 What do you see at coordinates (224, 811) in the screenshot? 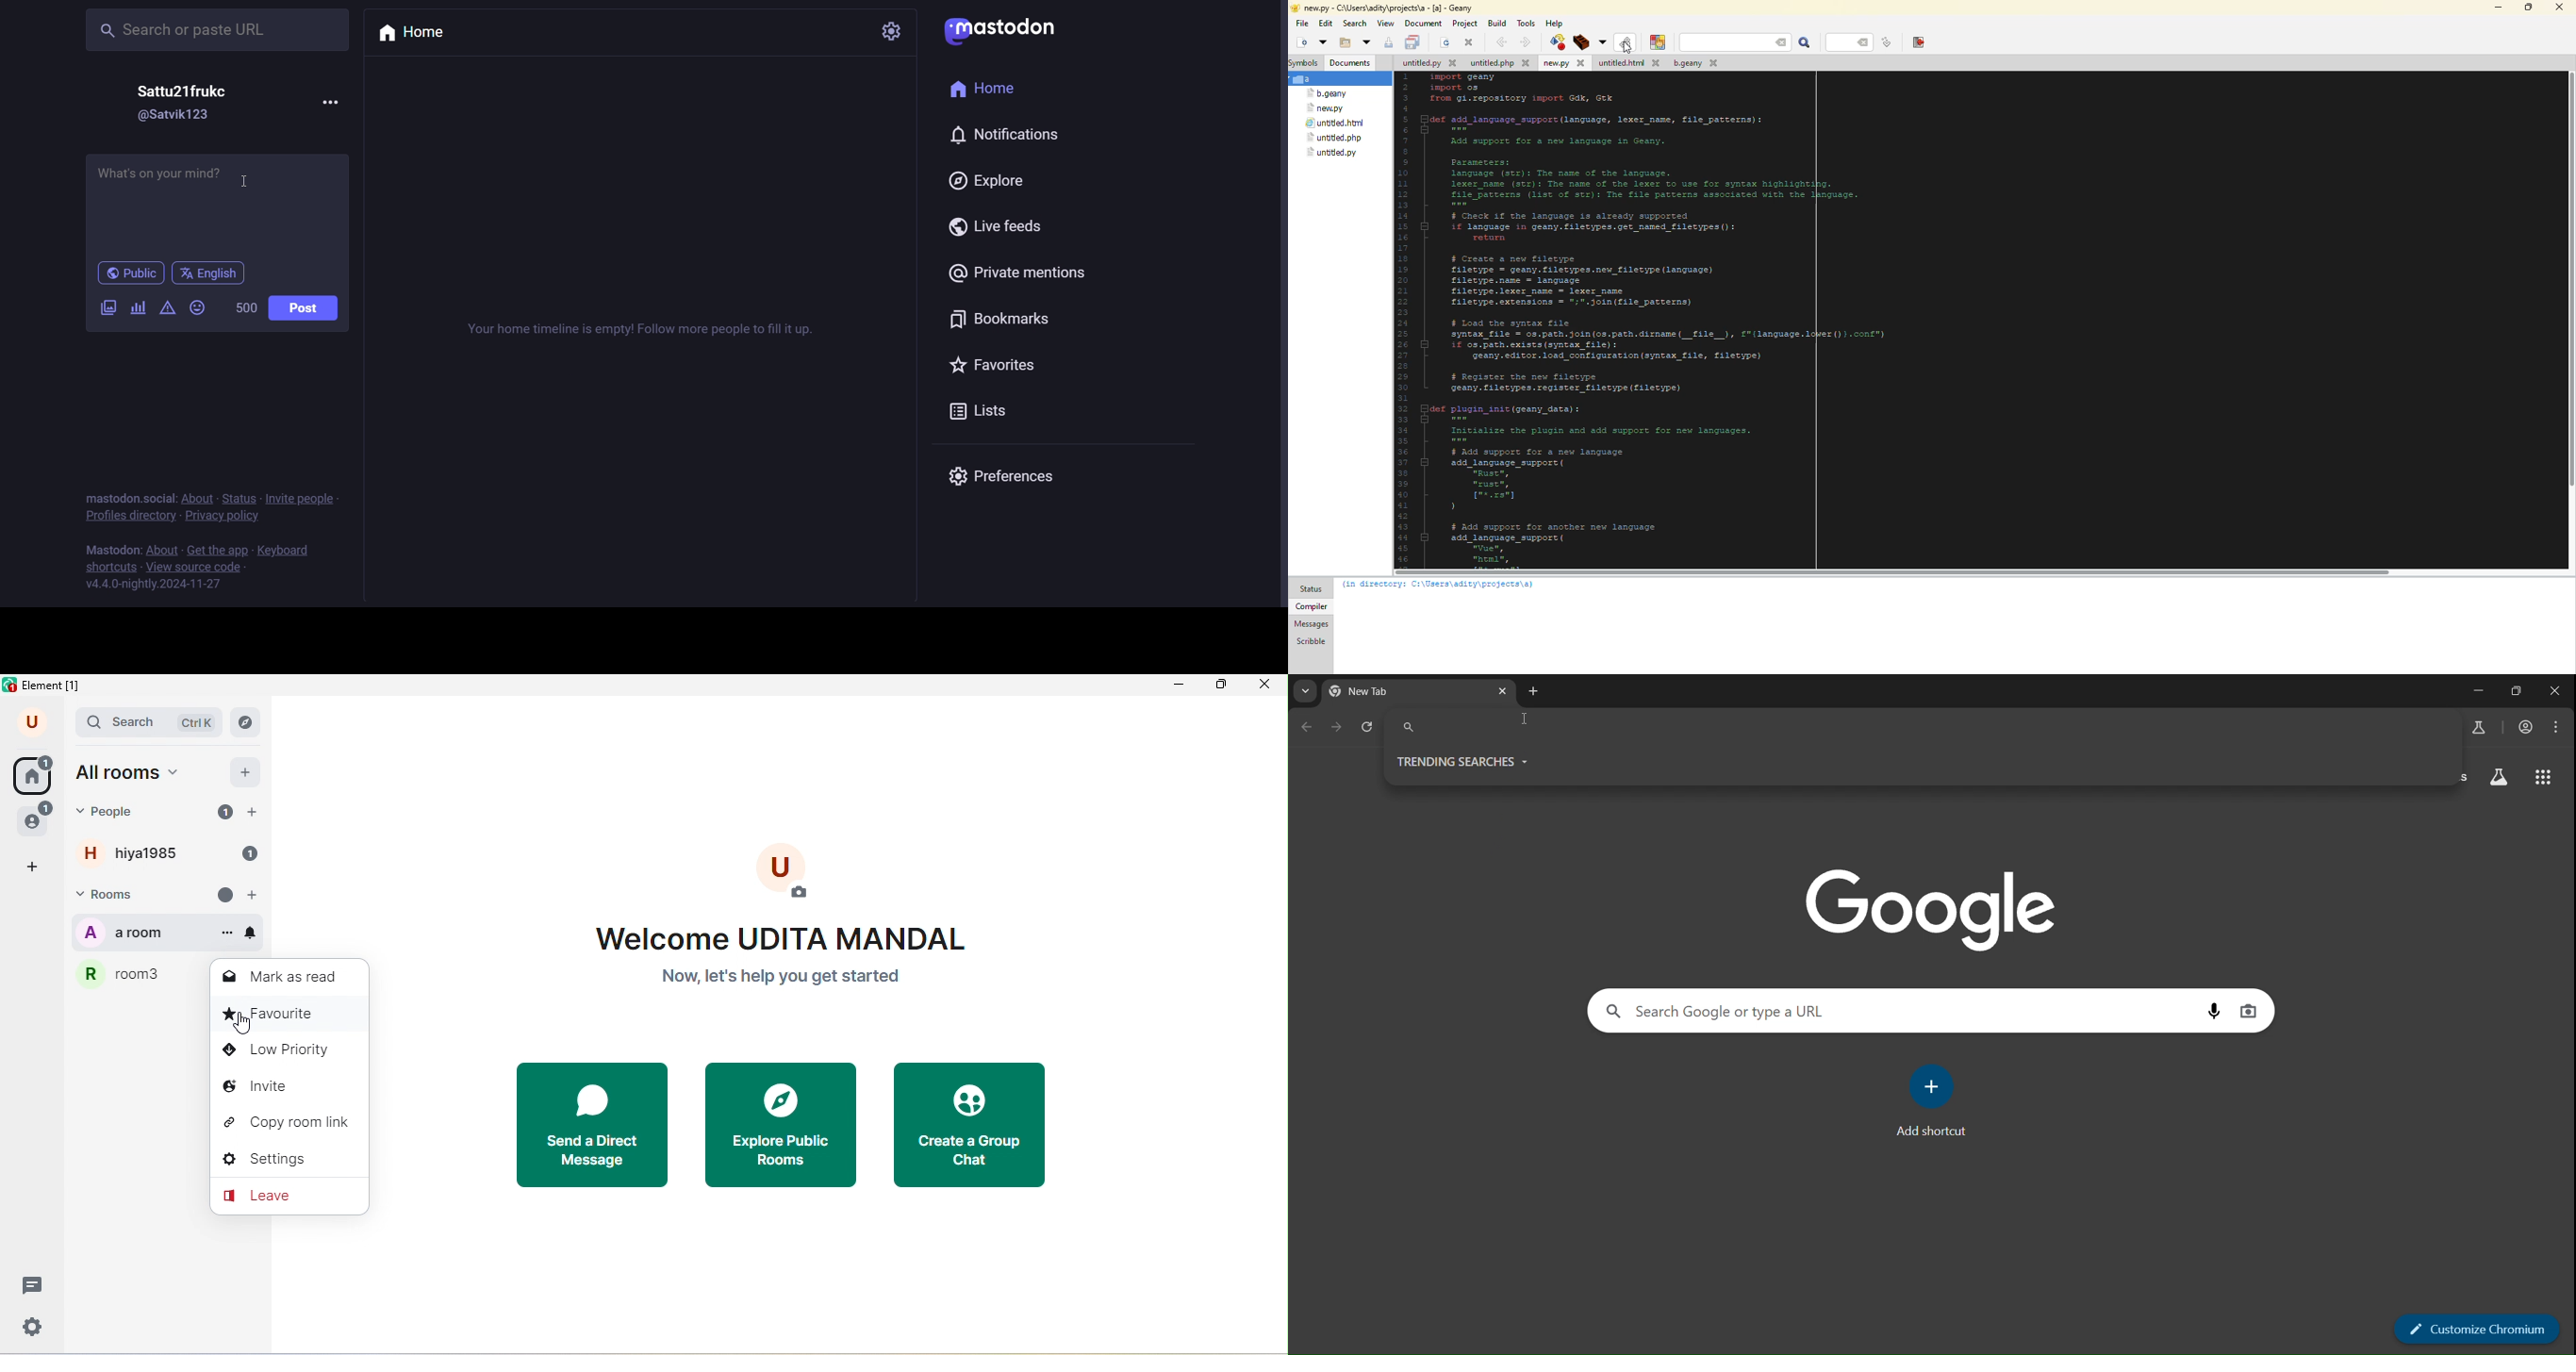
I see `unread 1 message` at bounding box center [224, 811].